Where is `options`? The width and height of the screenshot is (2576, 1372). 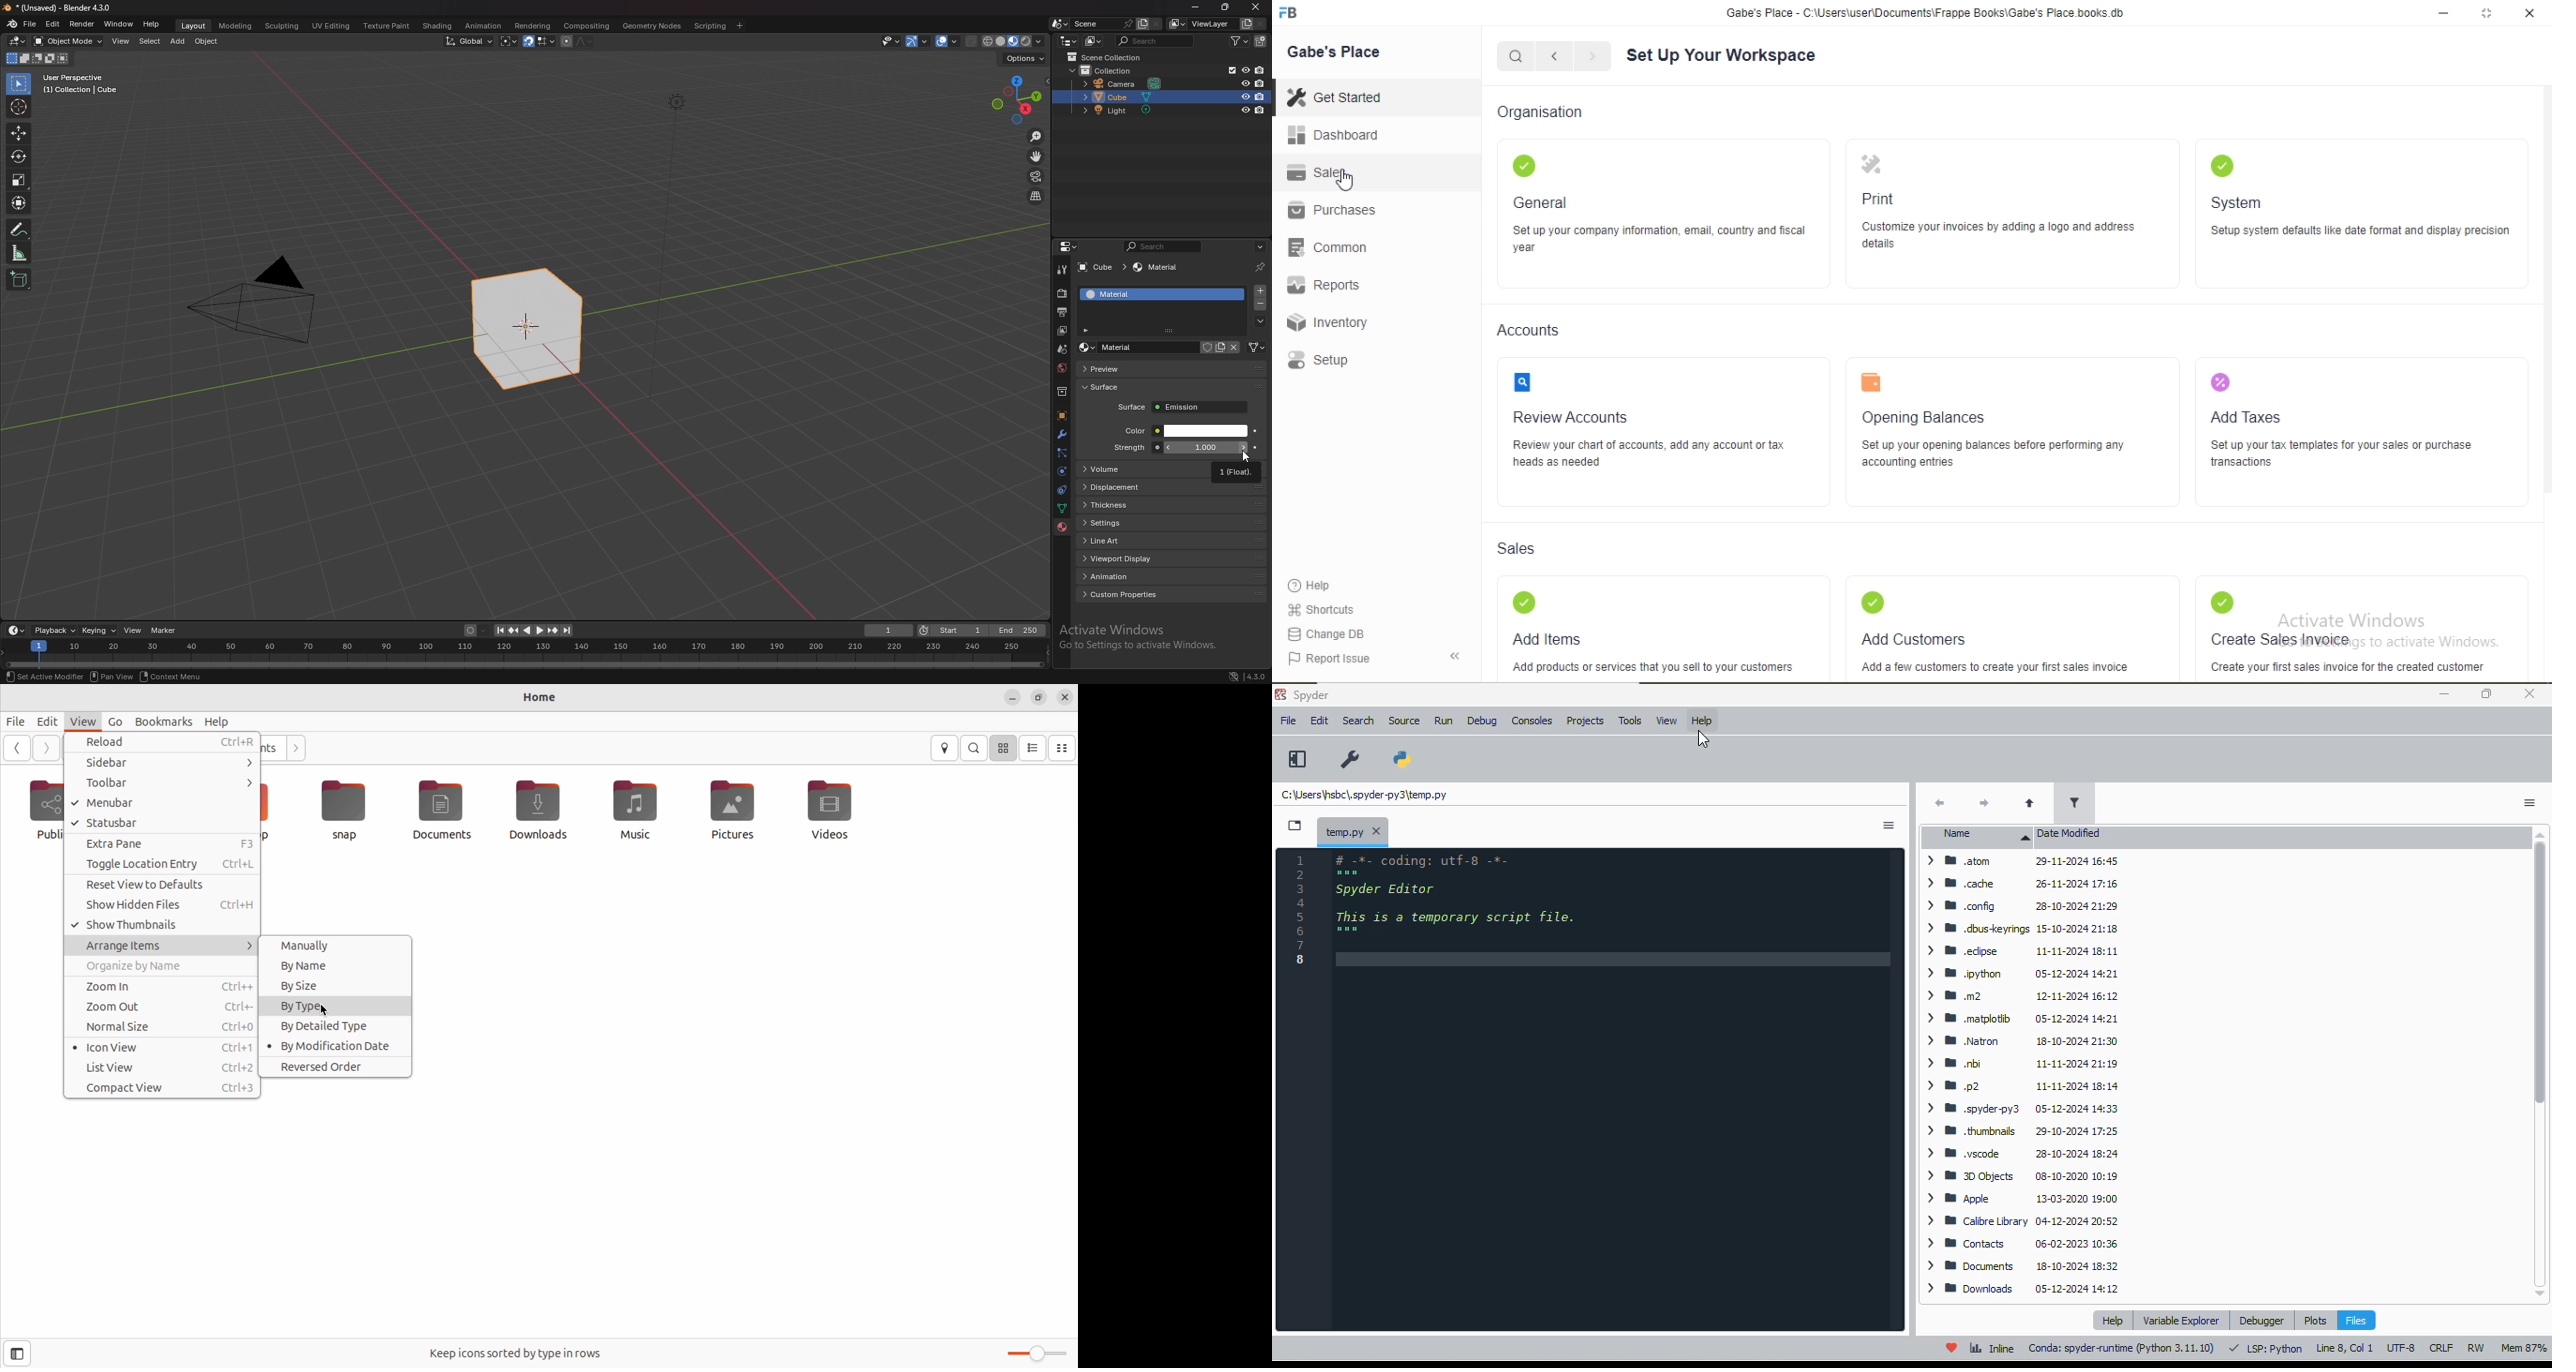
options is located at coordinates (1260, 247).